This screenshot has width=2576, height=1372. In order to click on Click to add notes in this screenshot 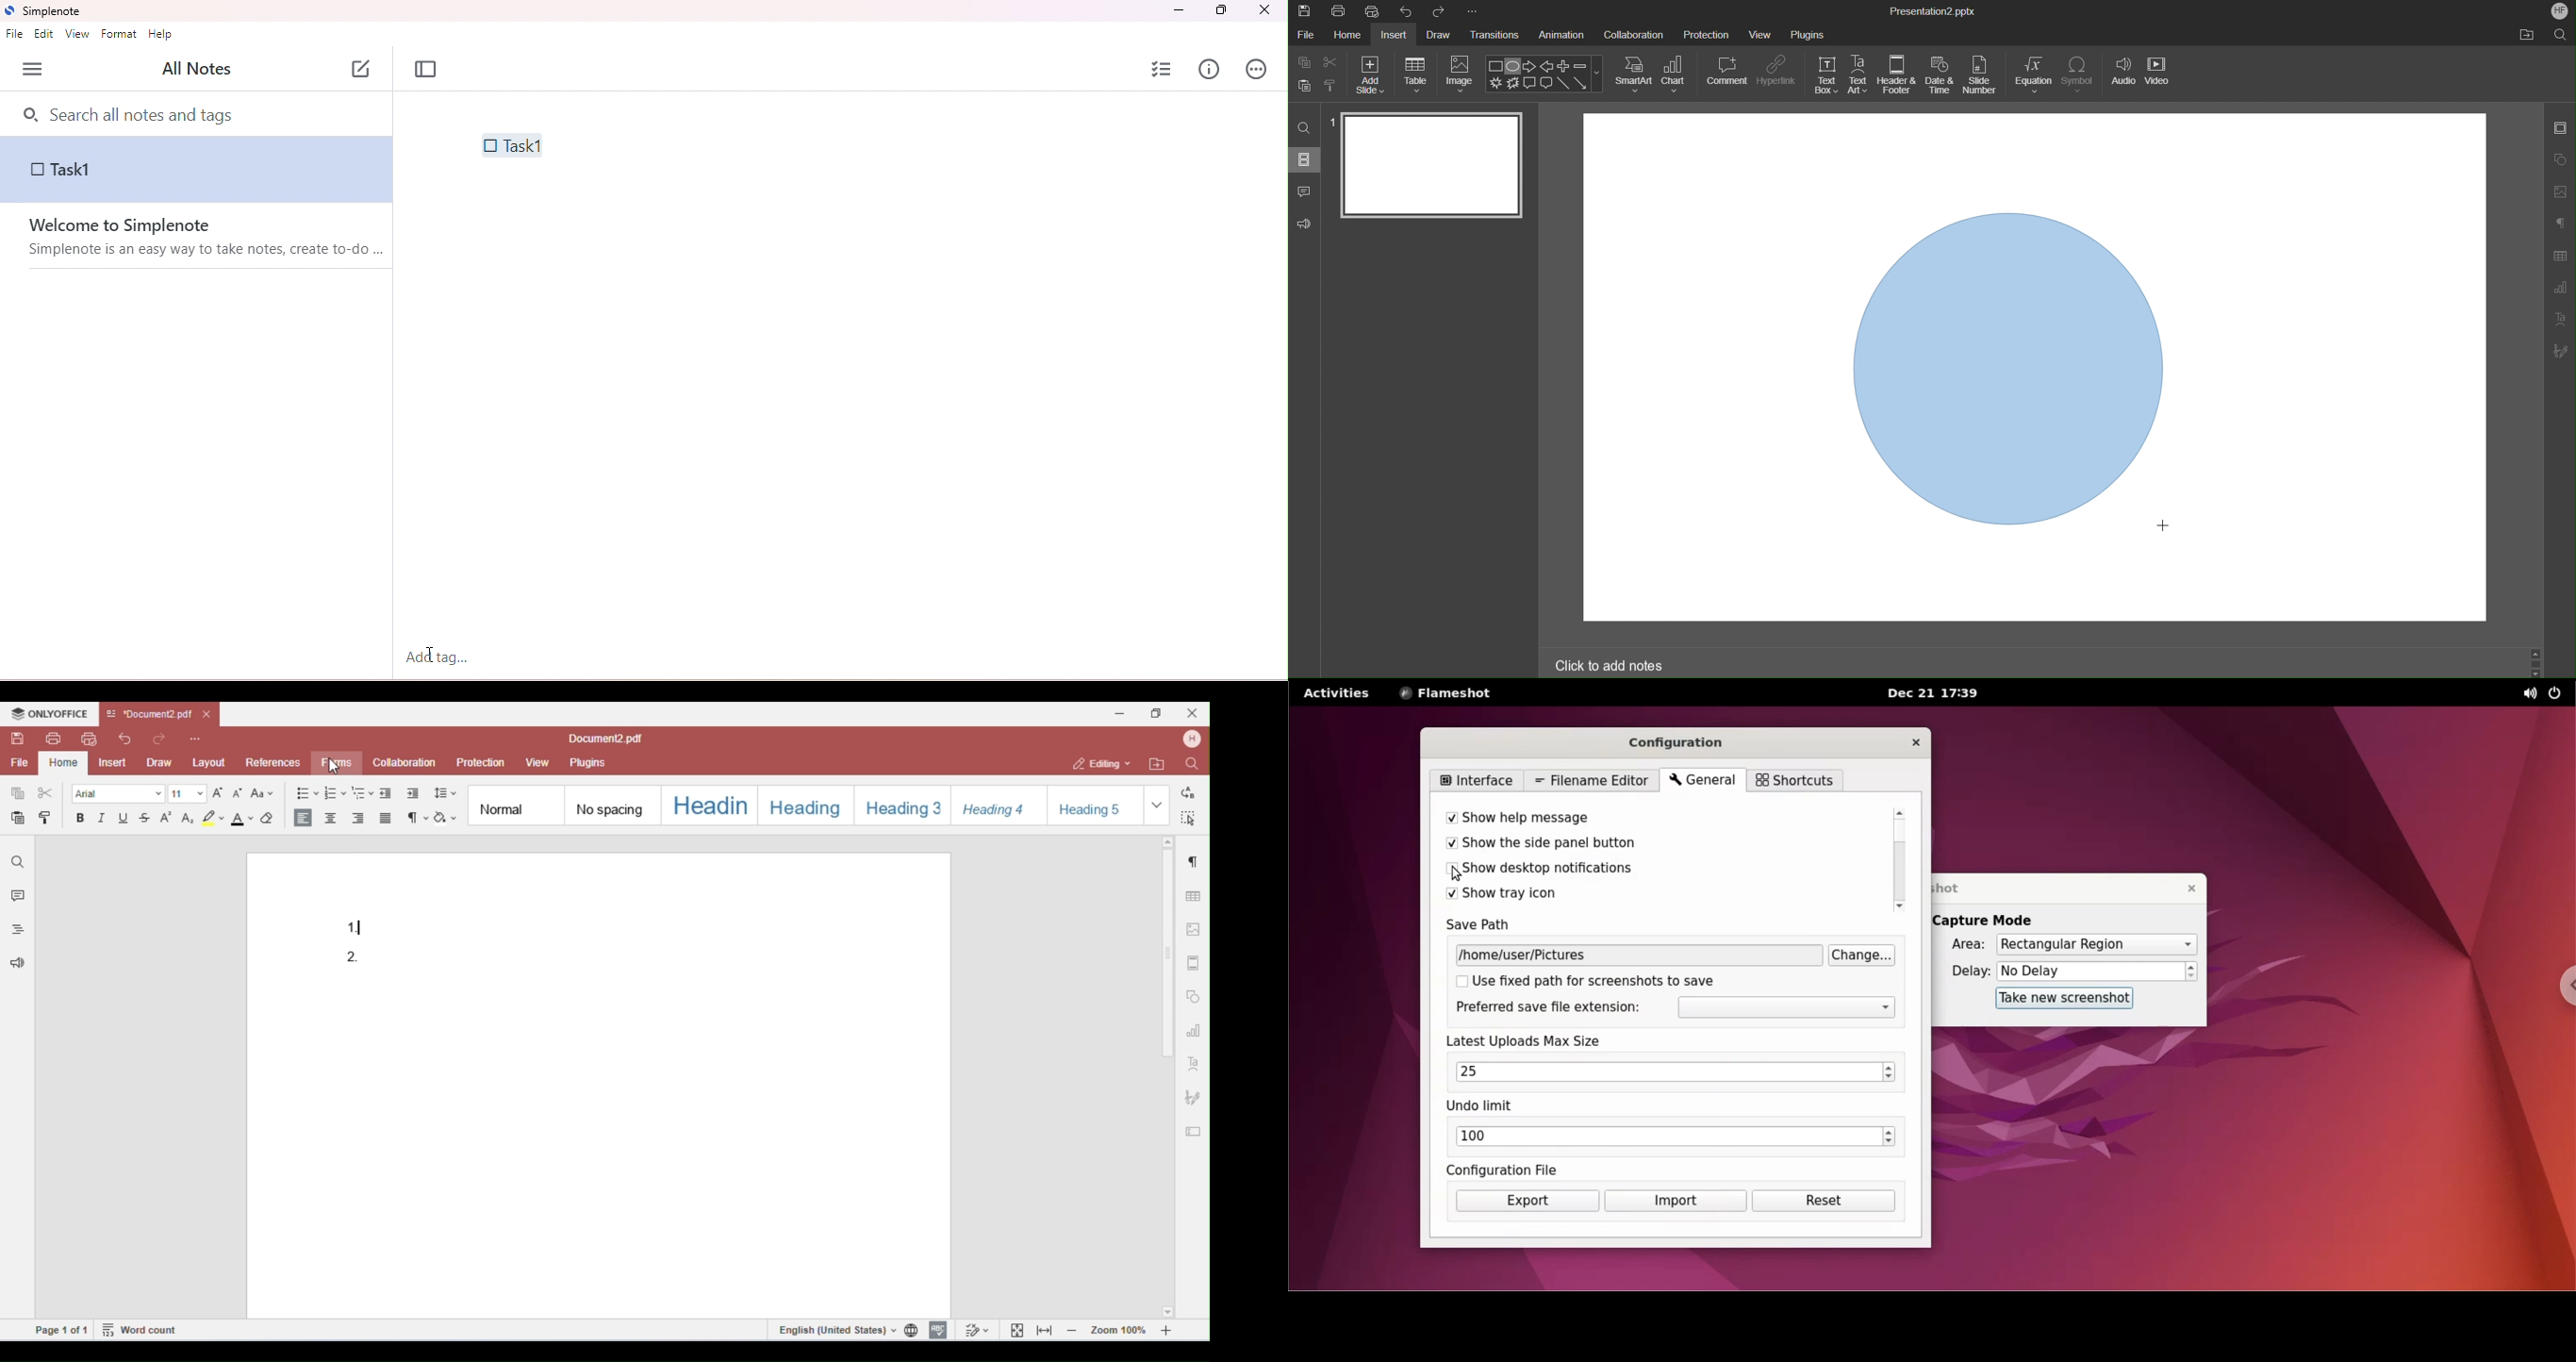, I will do `click(1609, 667)`.